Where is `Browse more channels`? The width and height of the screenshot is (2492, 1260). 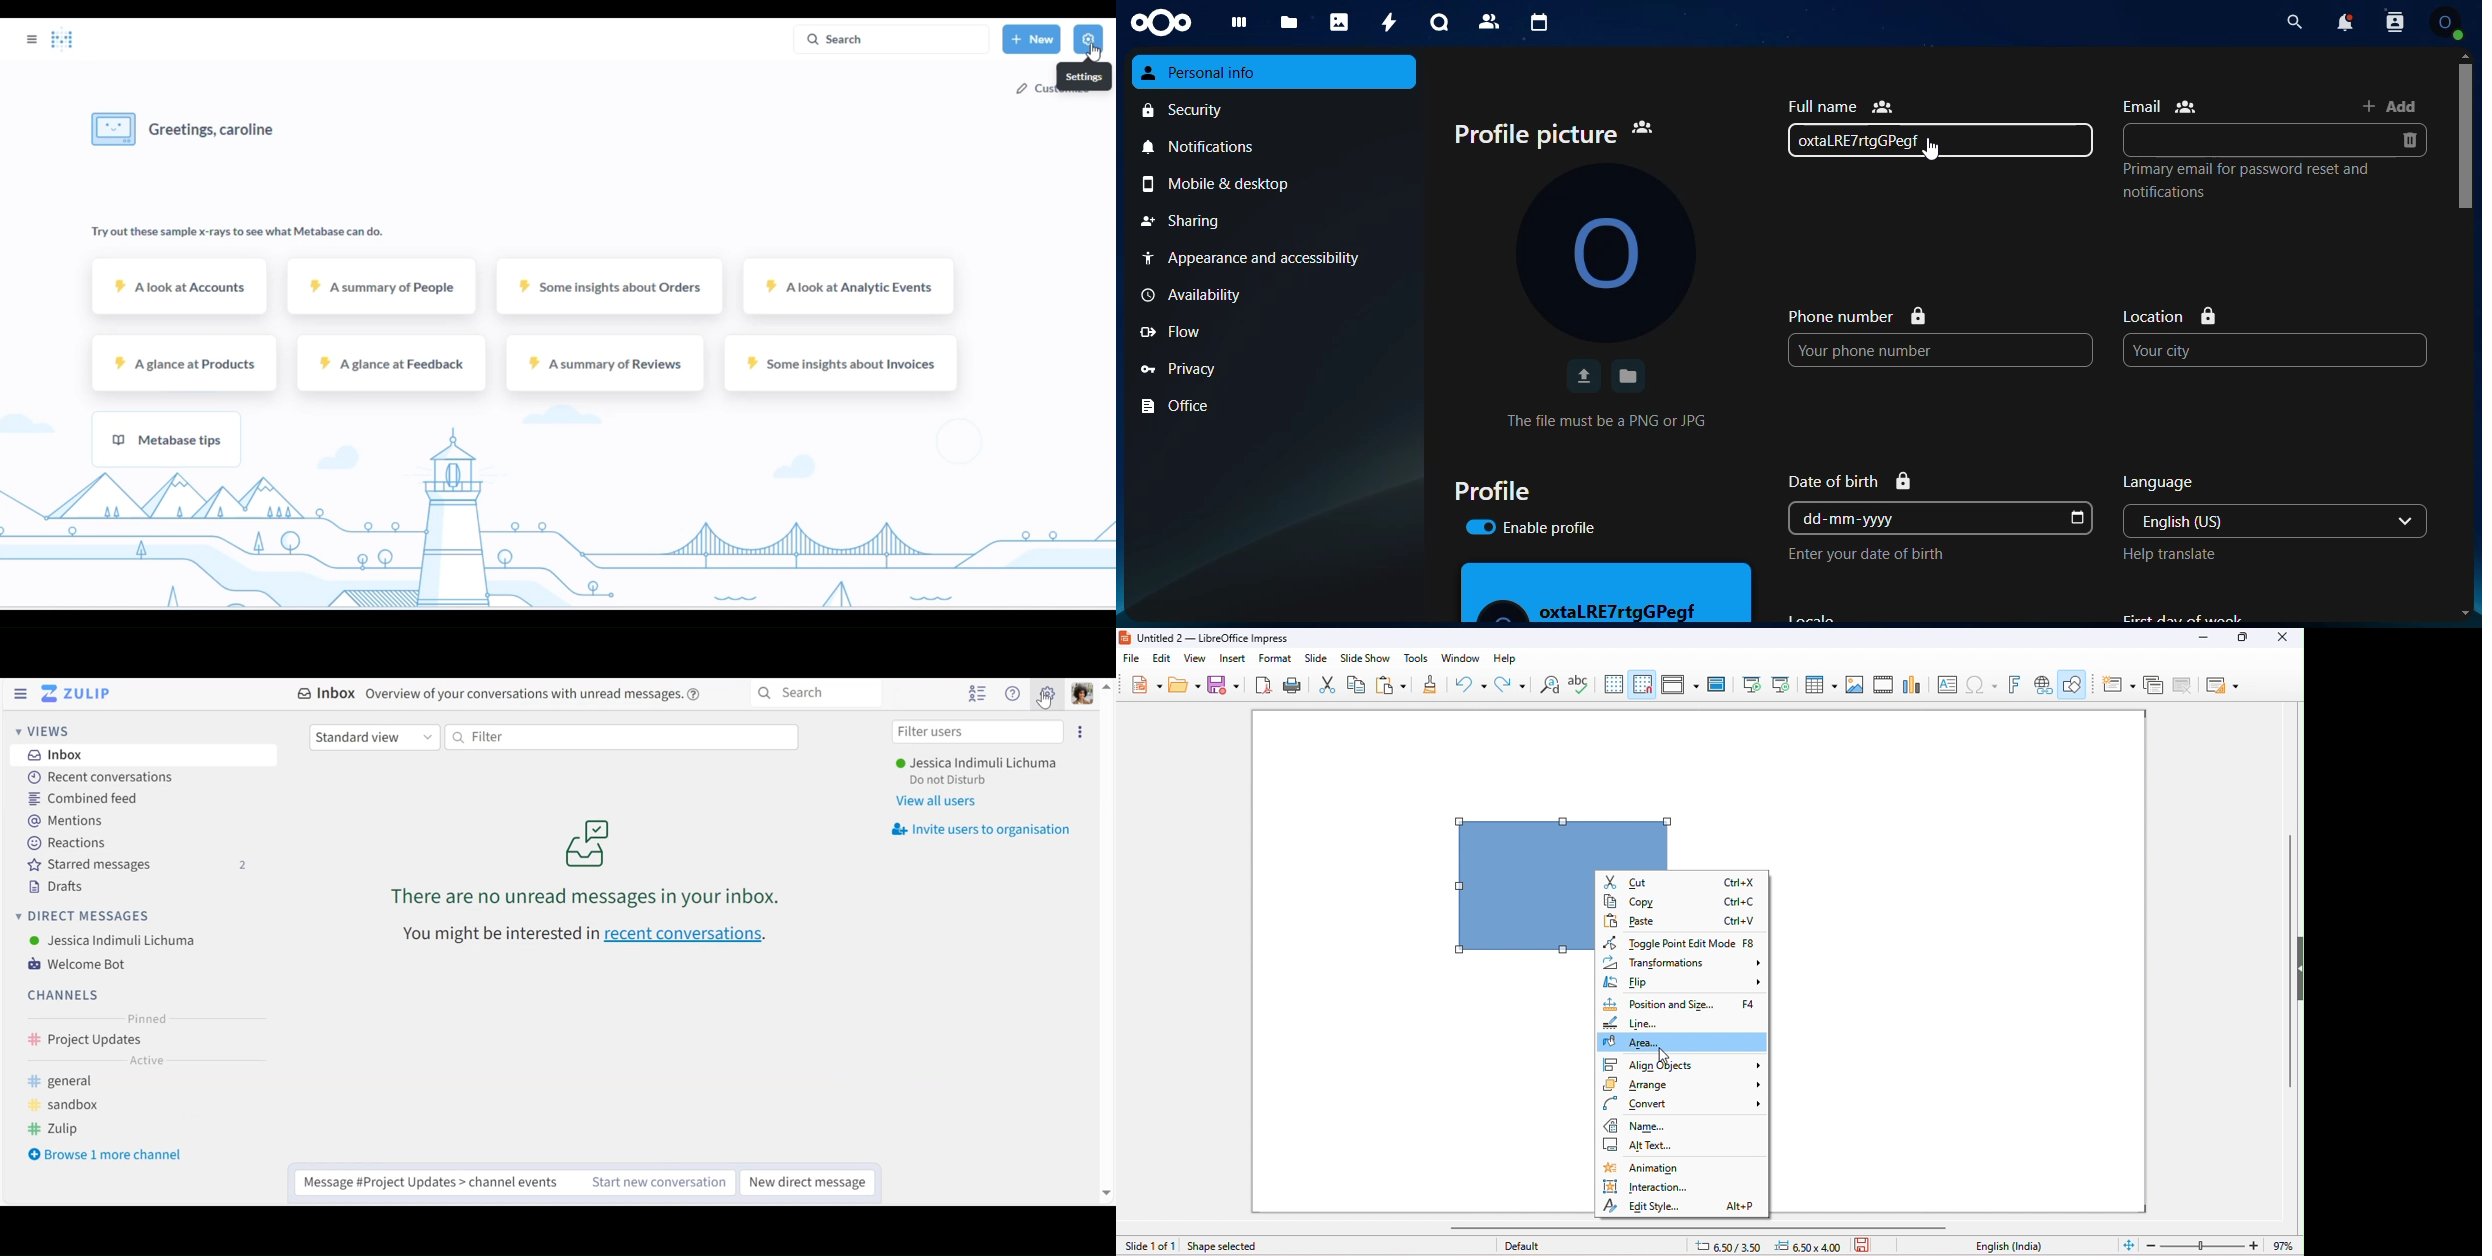 Browse more channels is located at coordinates (105, 1155).